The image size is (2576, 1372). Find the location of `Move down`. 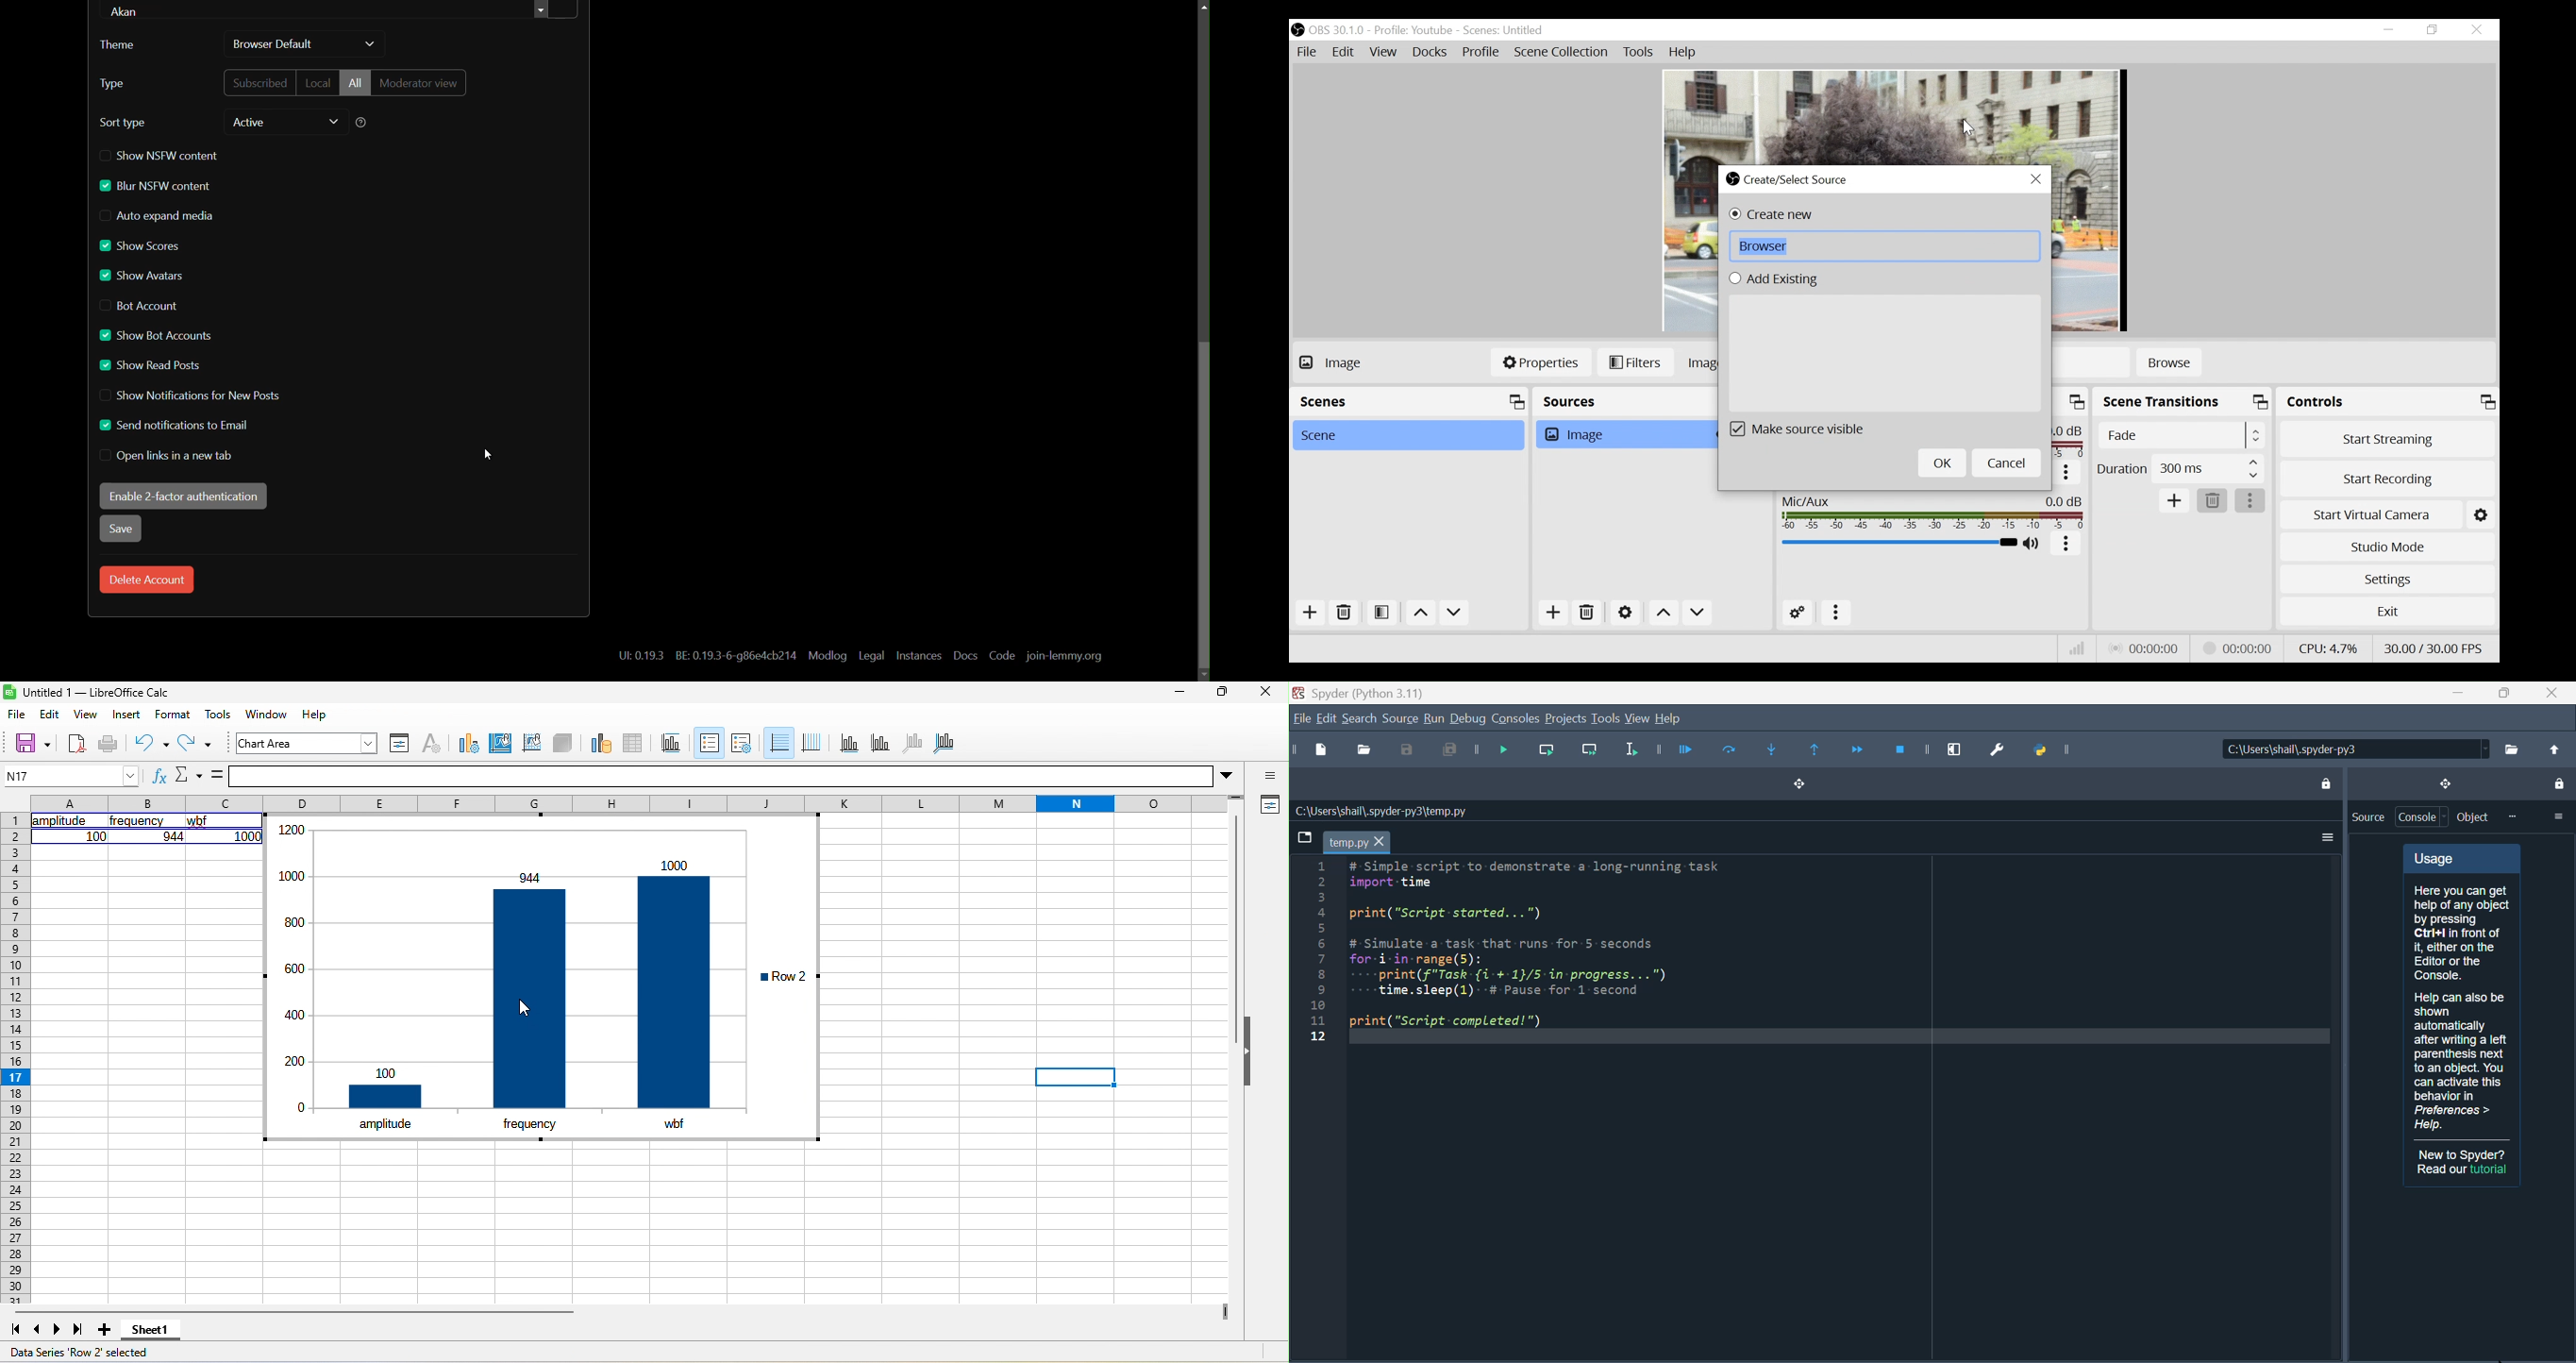

Move down is located at coordinates (1456, 613).